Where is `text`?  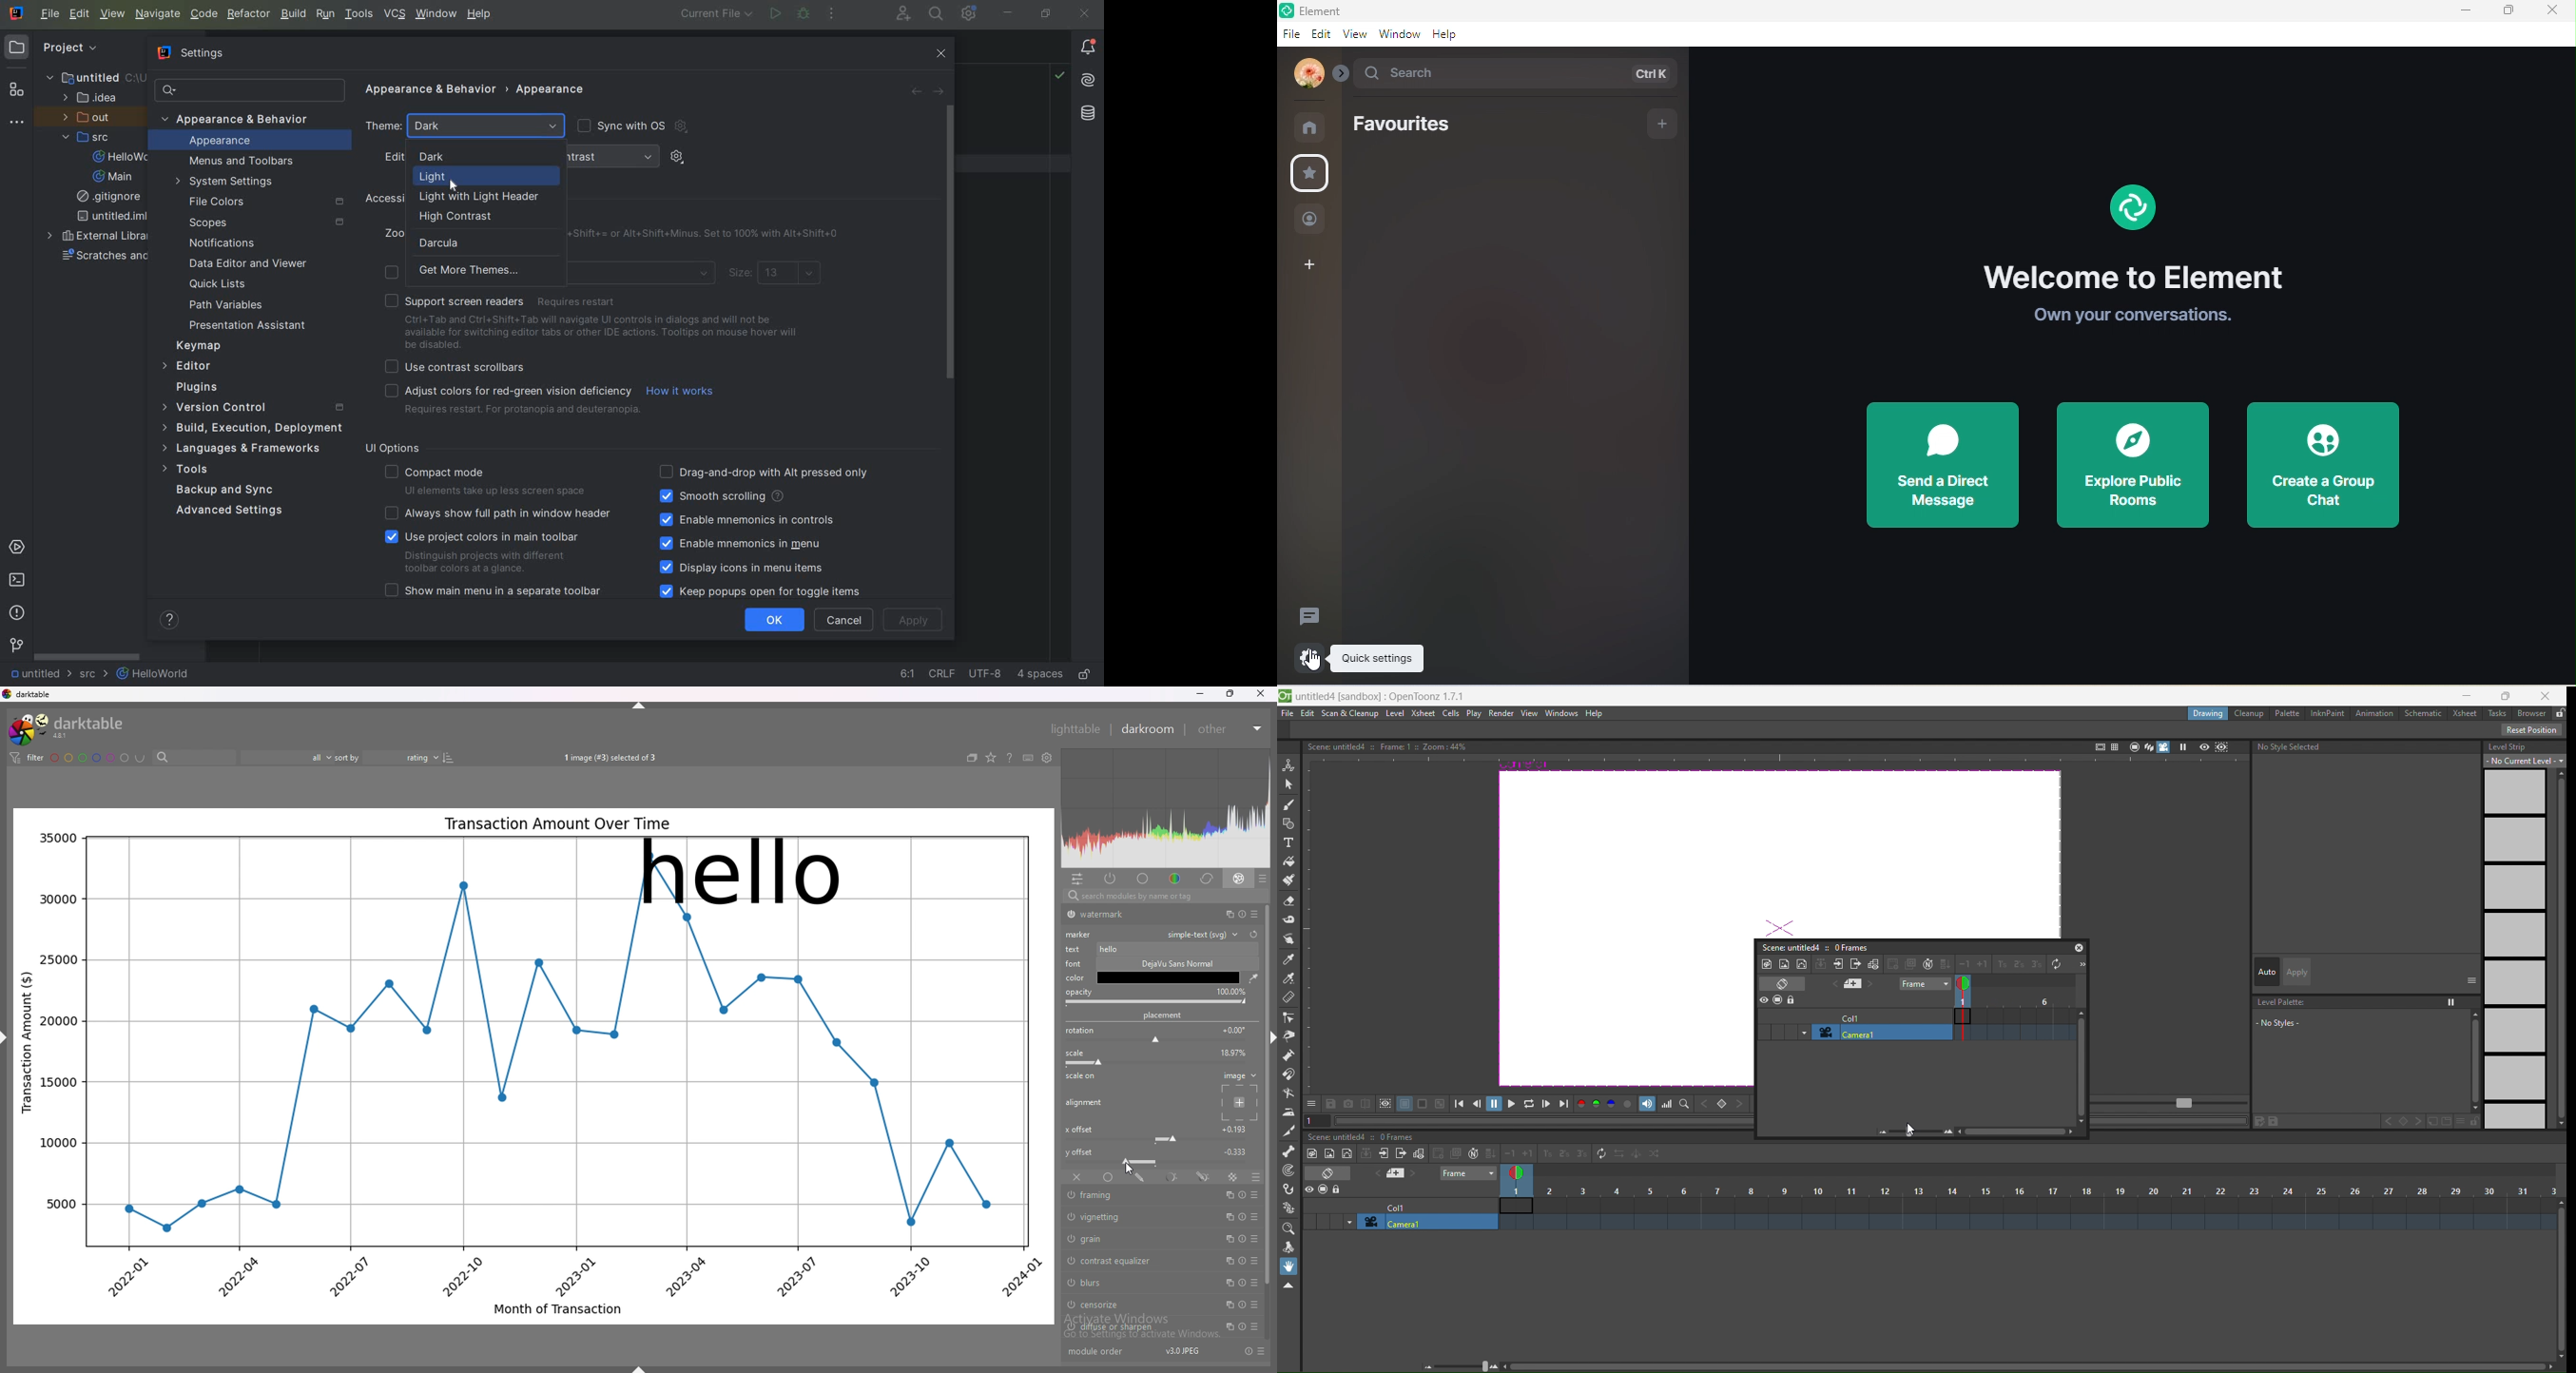
text is located at coordinates (2291, 747).